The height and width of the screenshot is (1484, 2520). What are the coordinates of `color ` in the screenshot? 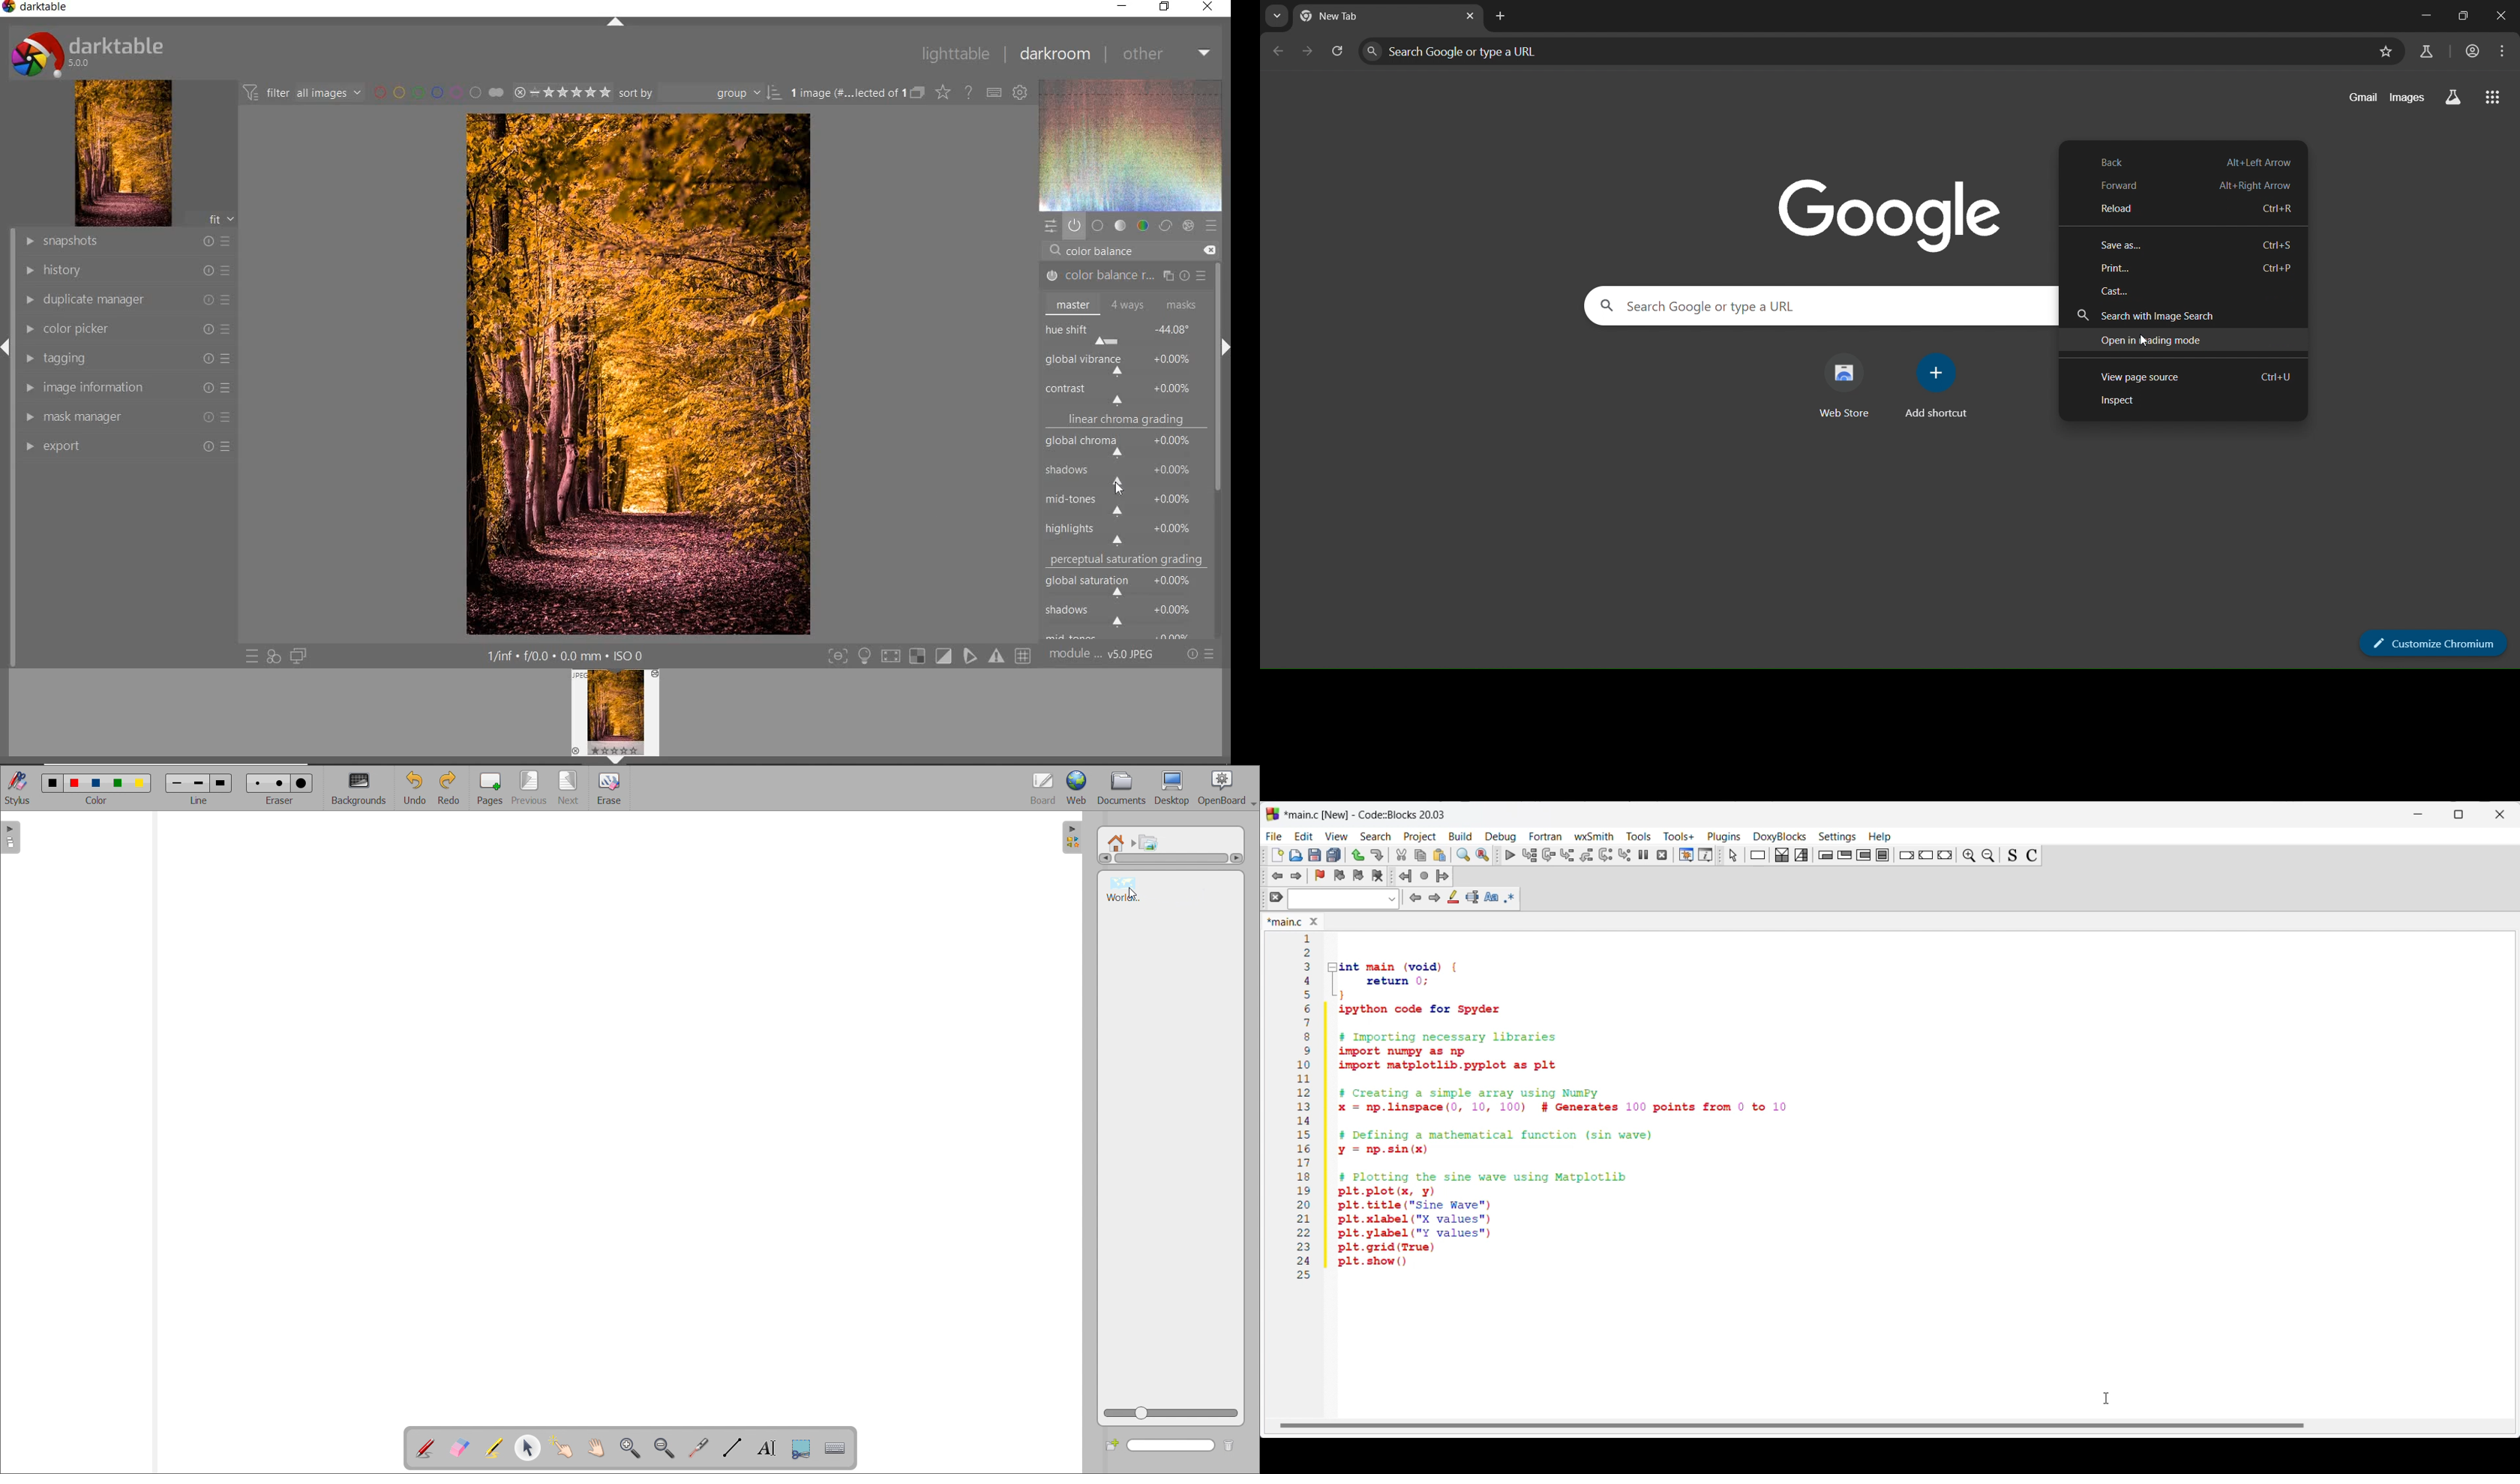 It's located at (1142, 226).